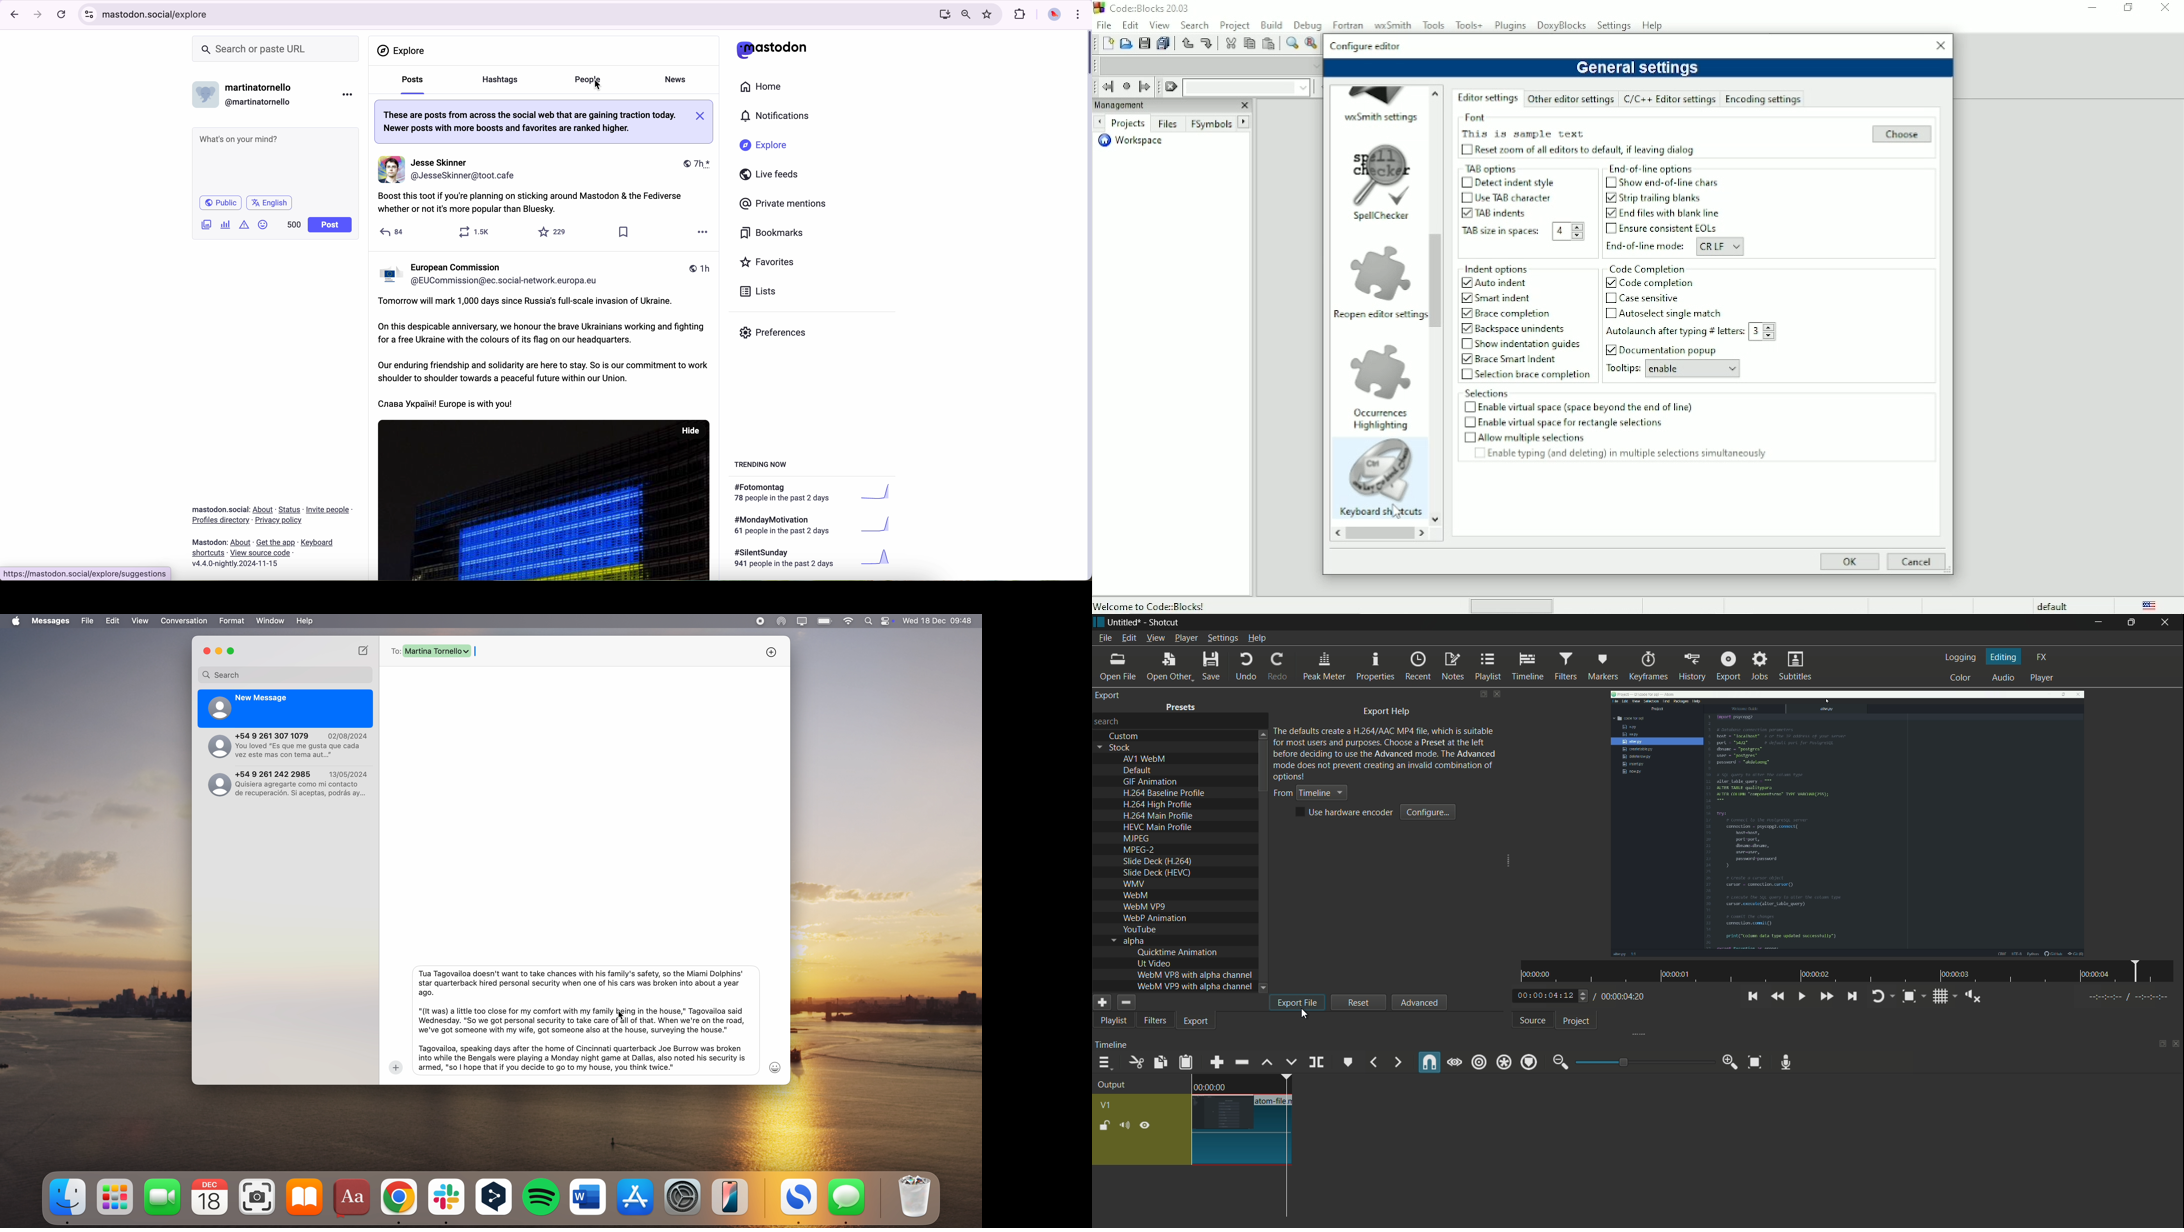  What do you see at coordinates (1166, 793) in the screenshot?
I see `h.264 baseline profile` at bounding box center [1166, 793].